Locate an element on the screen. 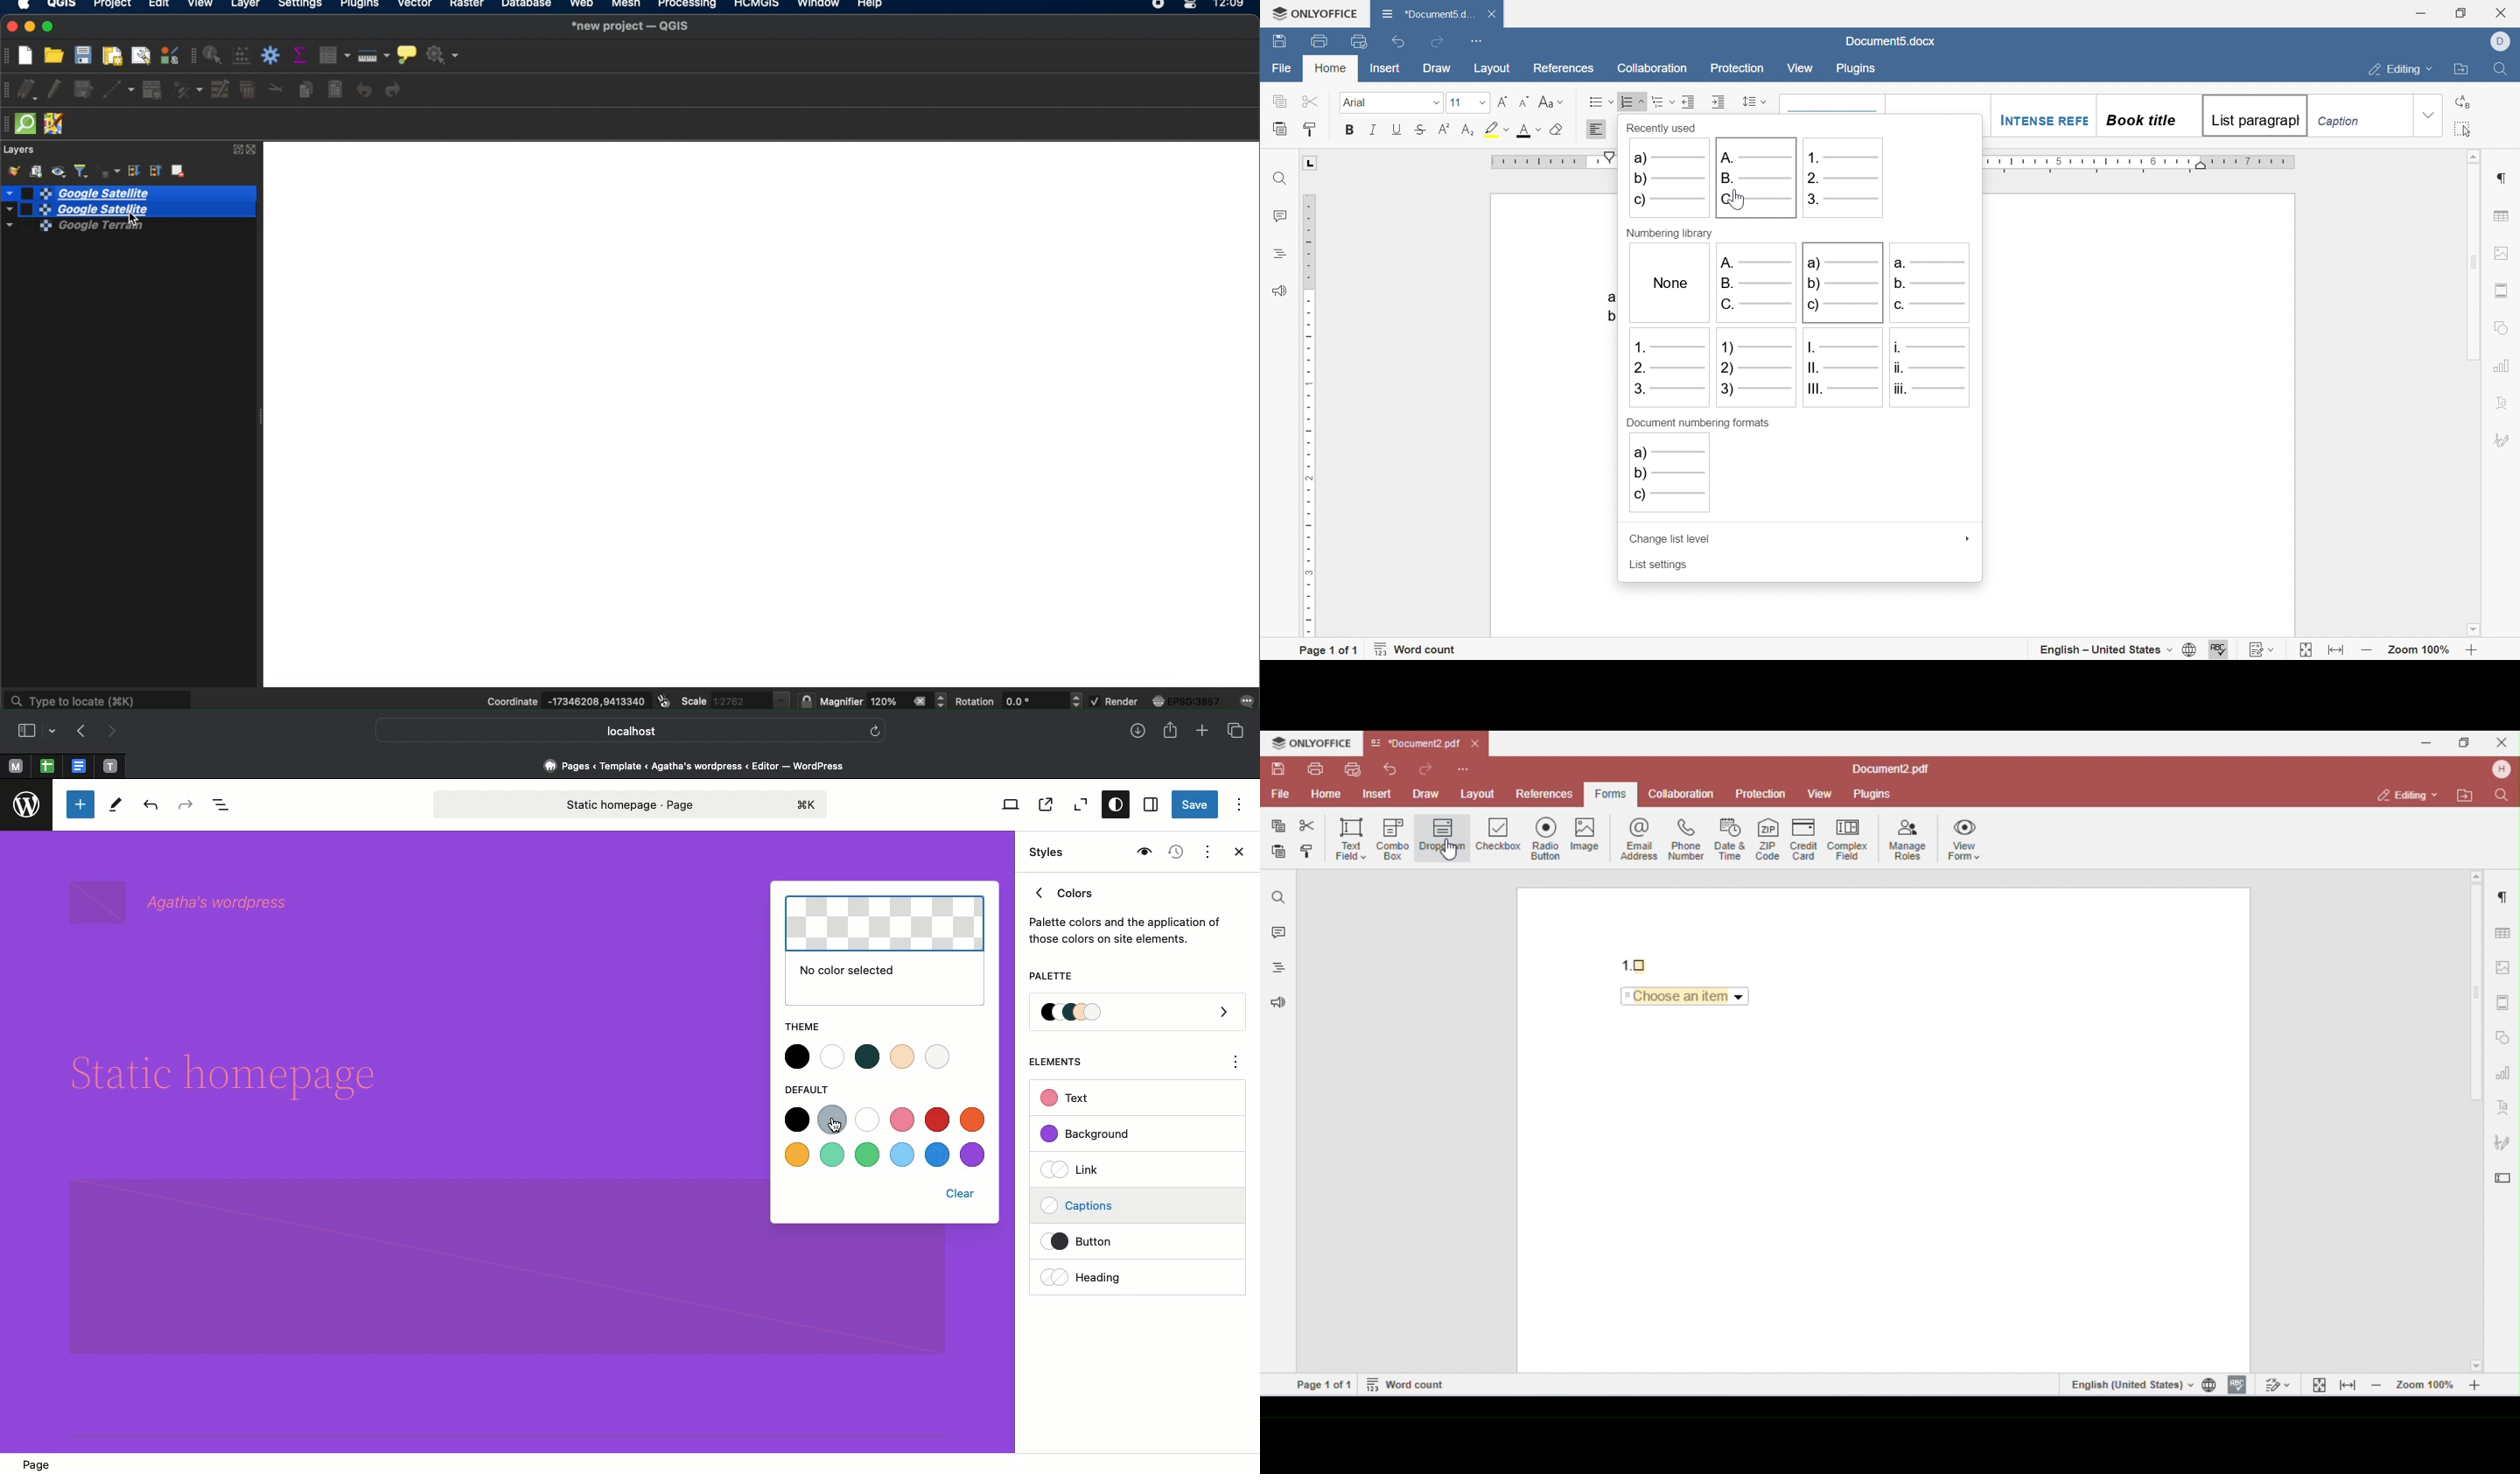 The image size is (2520, 1484). Button is located at coordinates (1093, 1241).